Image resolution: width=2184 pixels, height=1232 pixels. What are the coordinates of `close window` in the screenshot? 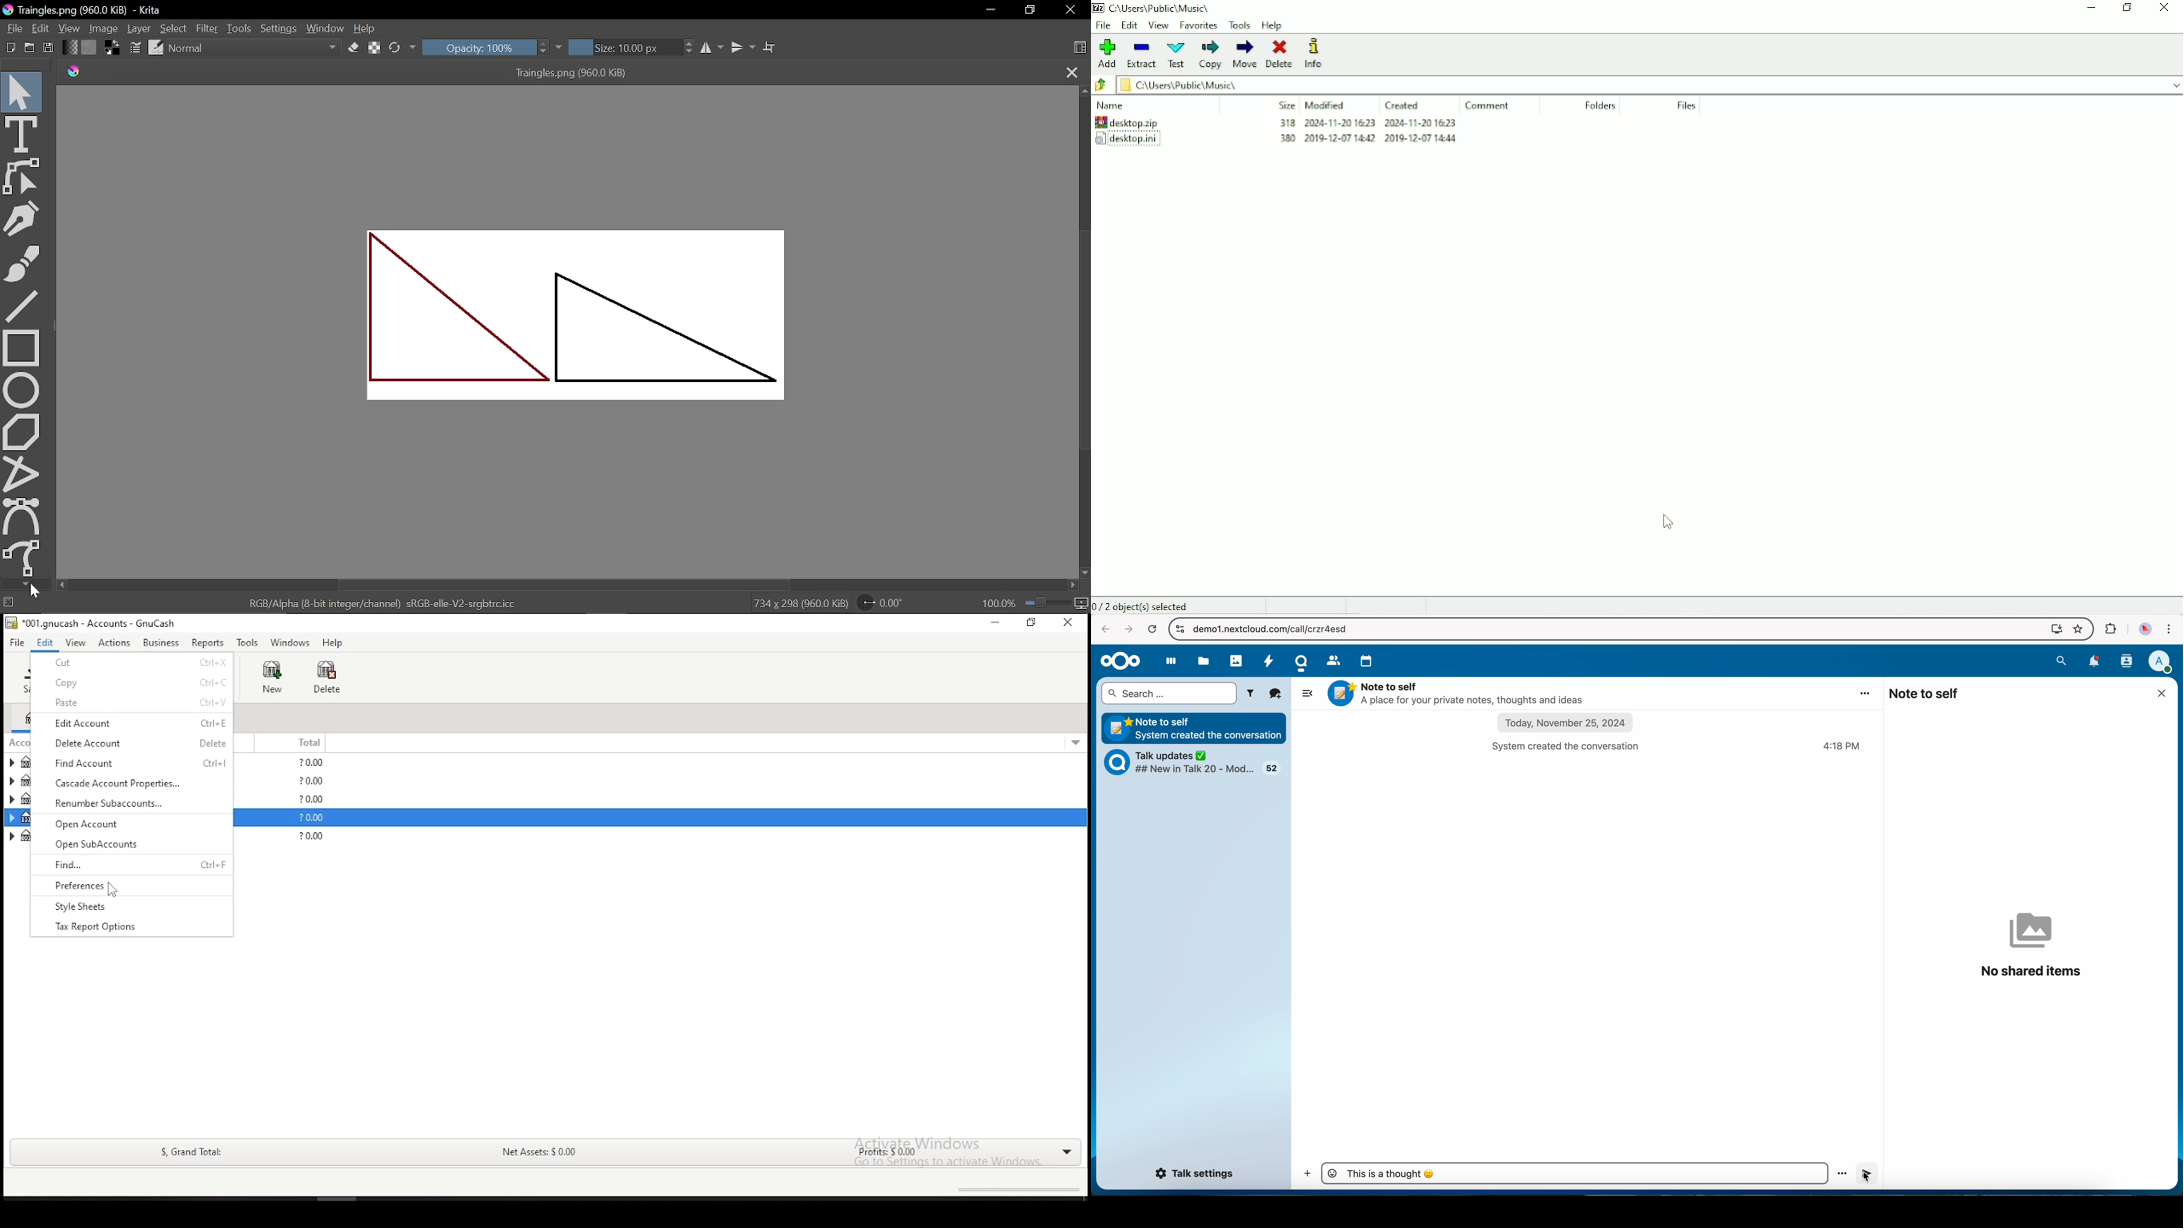 It's located at (1069, 623).